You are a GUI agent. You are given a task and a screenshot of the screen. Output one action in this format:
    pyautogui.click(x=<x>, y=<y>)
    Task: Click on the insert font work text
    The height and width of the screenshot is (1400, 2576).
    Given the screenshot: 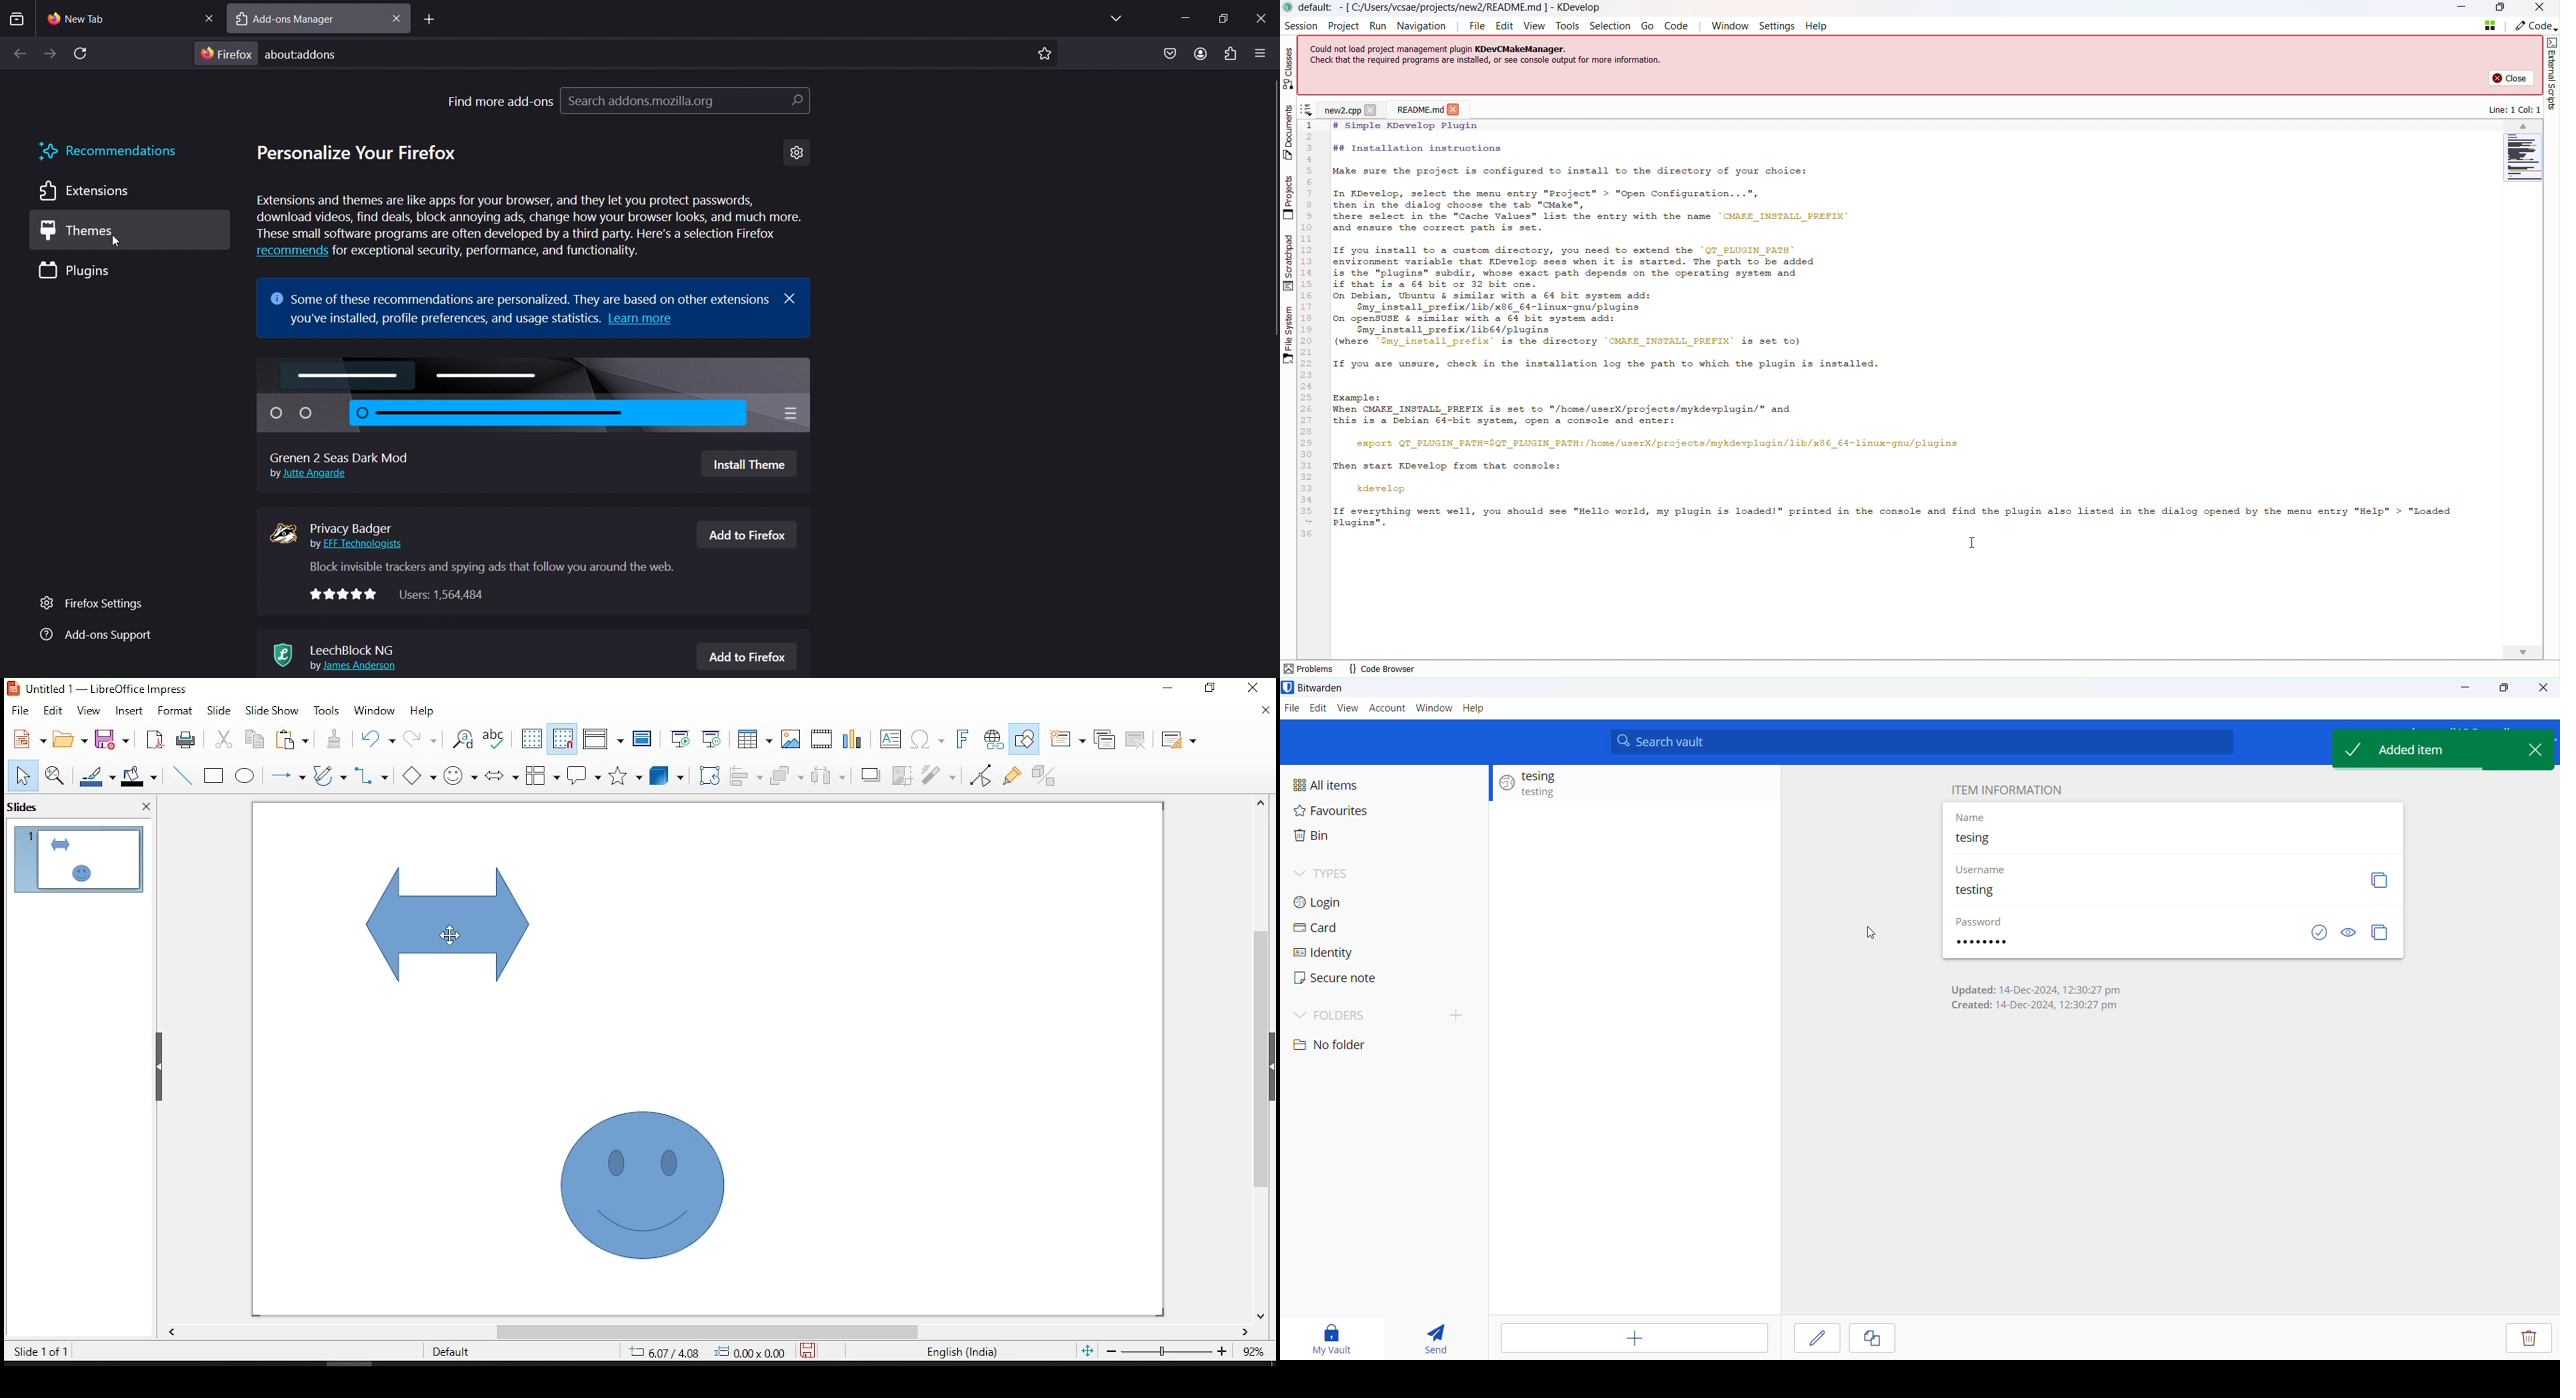 What is the action you would take?
    pyautogui.click(x=959, y=741)
    